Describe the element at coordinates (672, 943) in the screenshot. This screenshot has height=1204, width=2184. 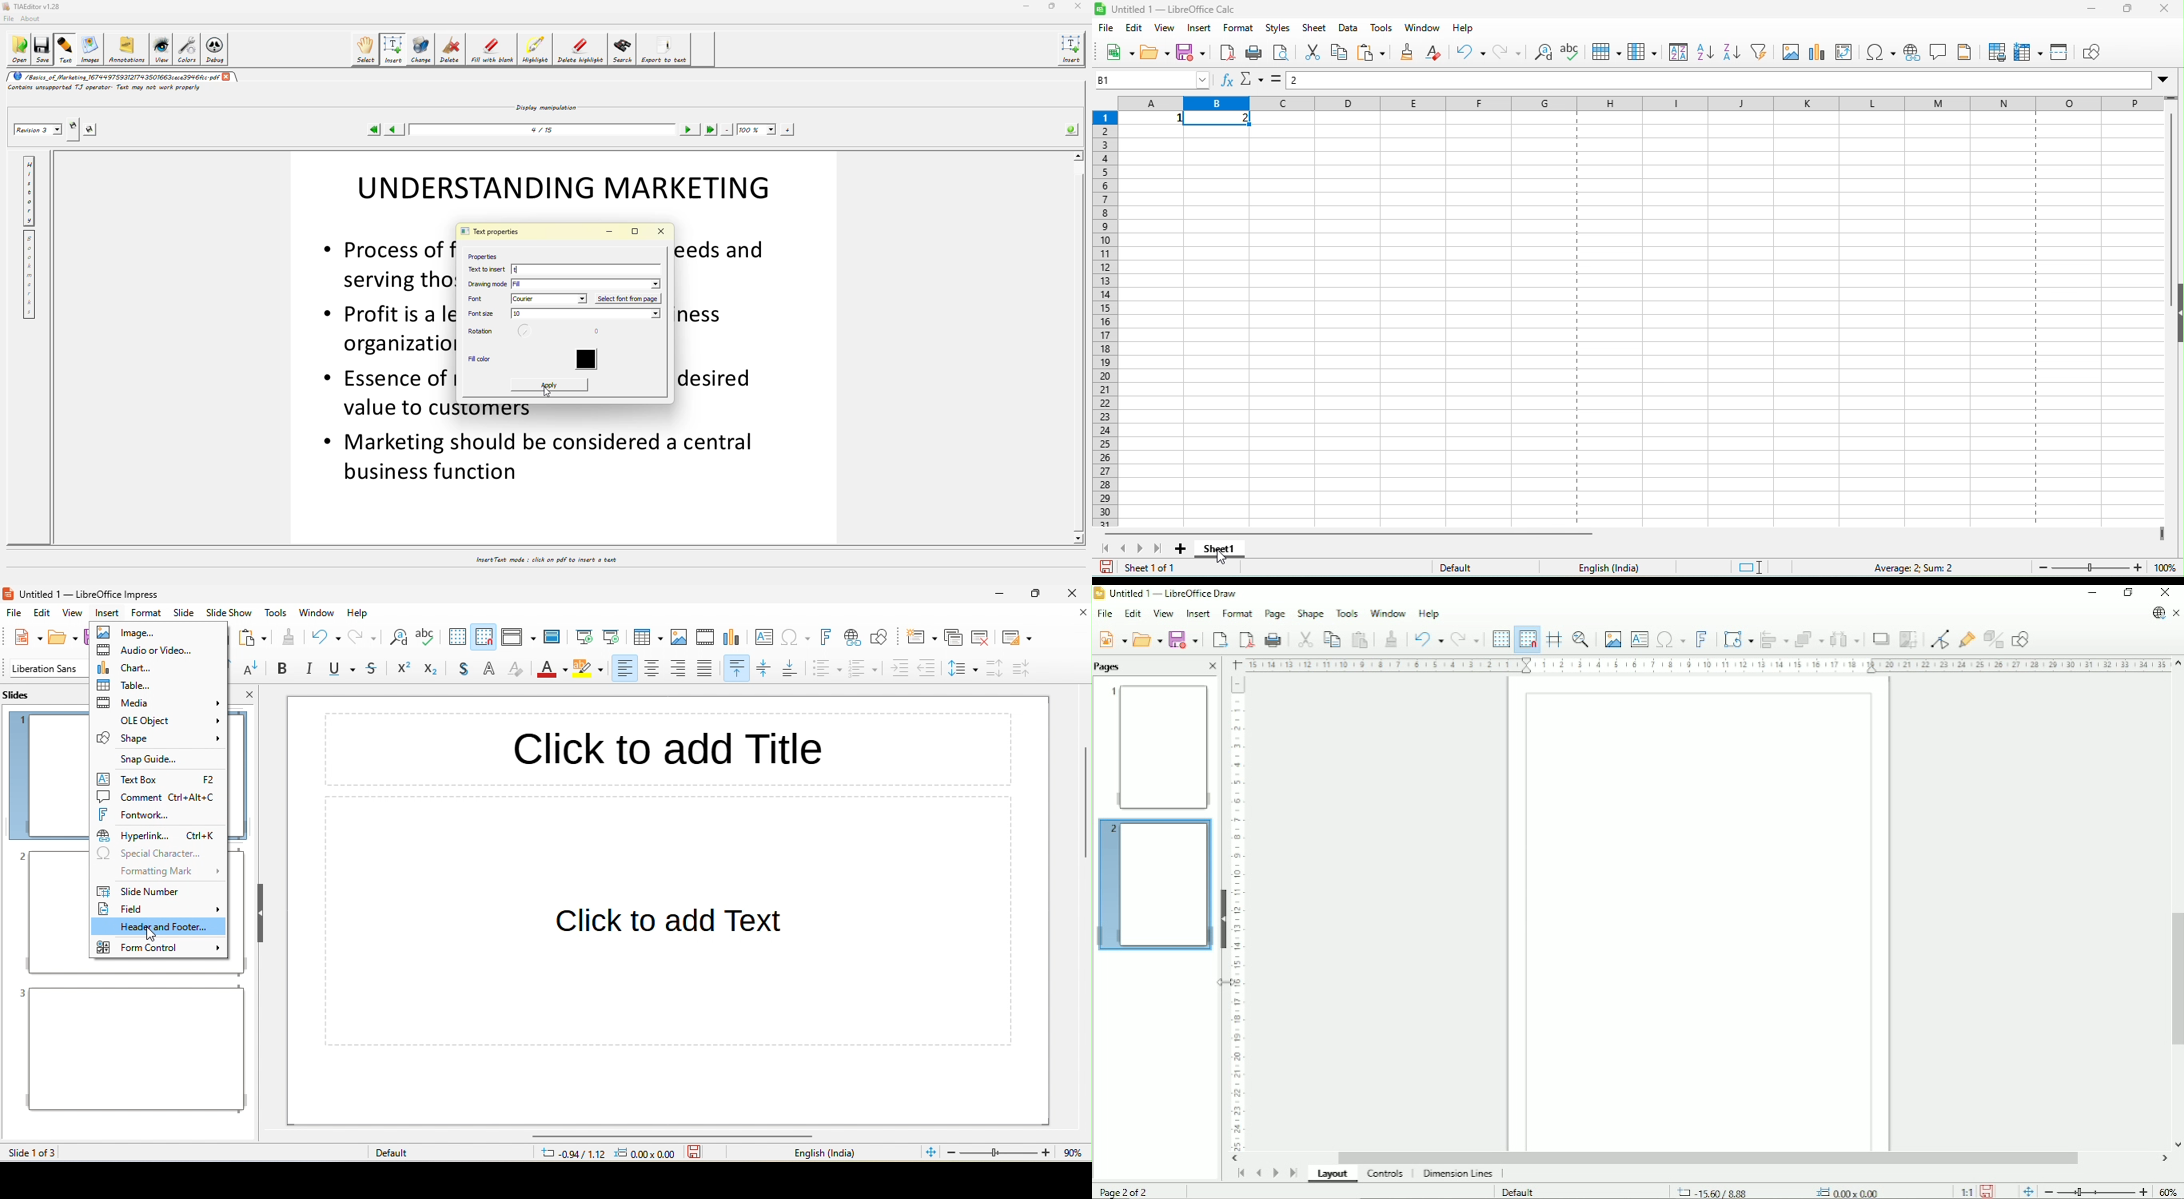
I see `click to add text` at that location.